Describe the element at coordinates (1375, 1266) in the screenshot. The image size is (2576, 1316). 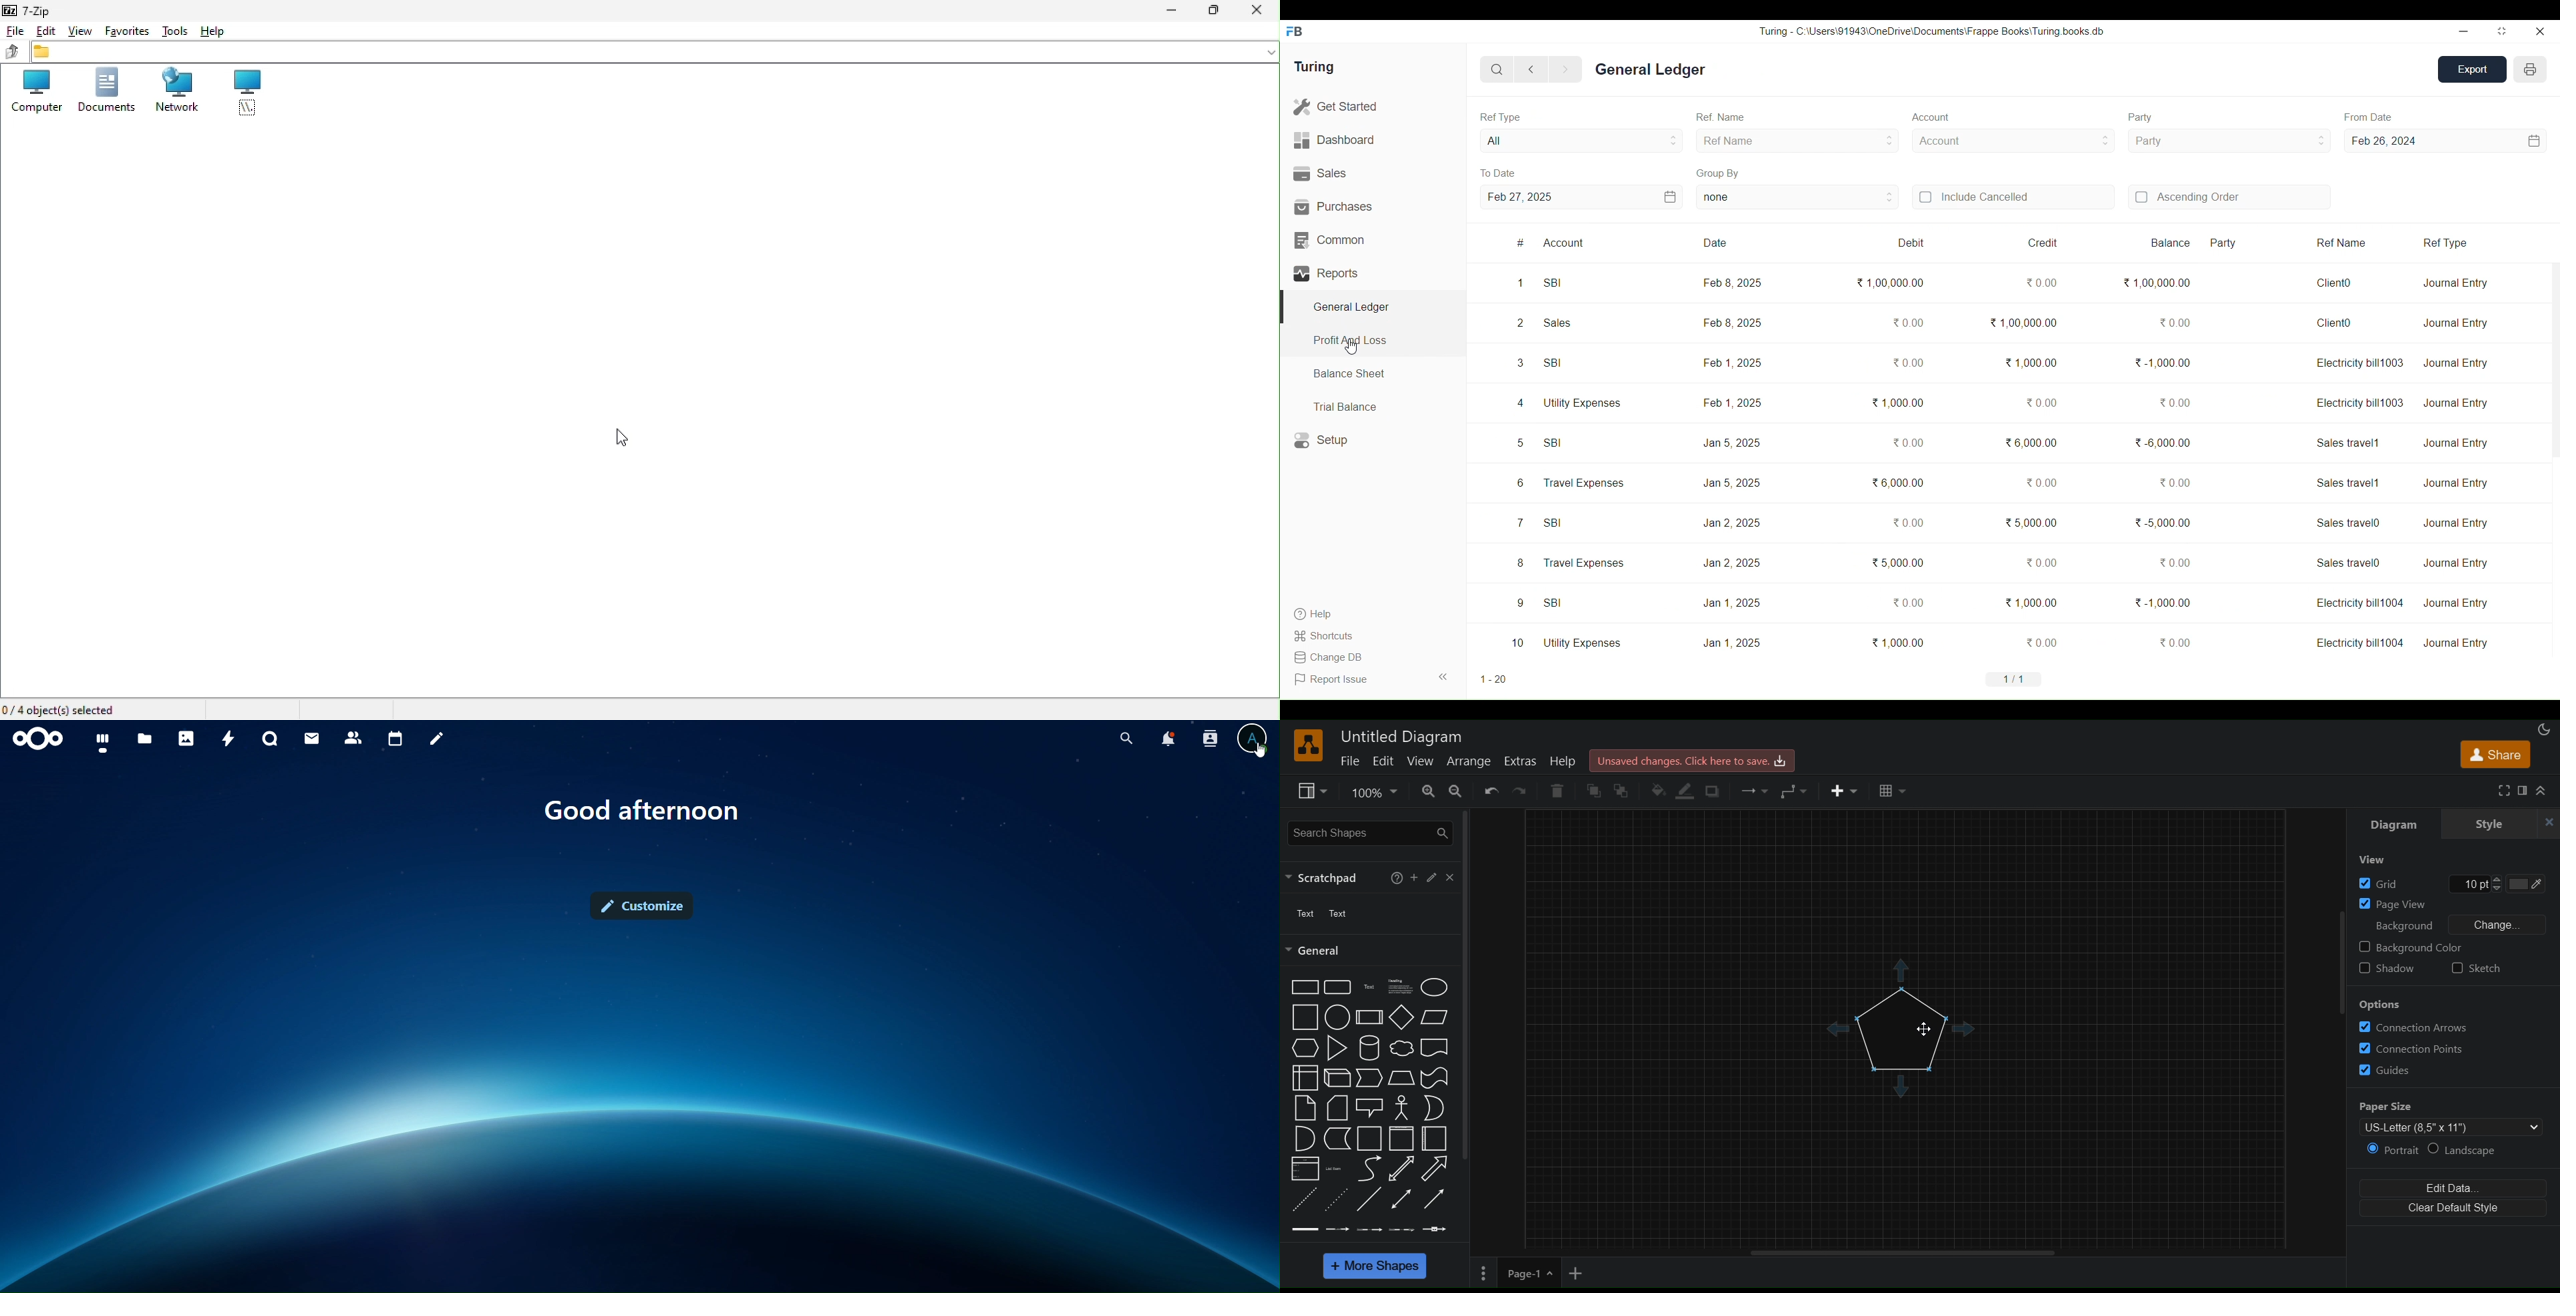
I see `more shapes` at that location.